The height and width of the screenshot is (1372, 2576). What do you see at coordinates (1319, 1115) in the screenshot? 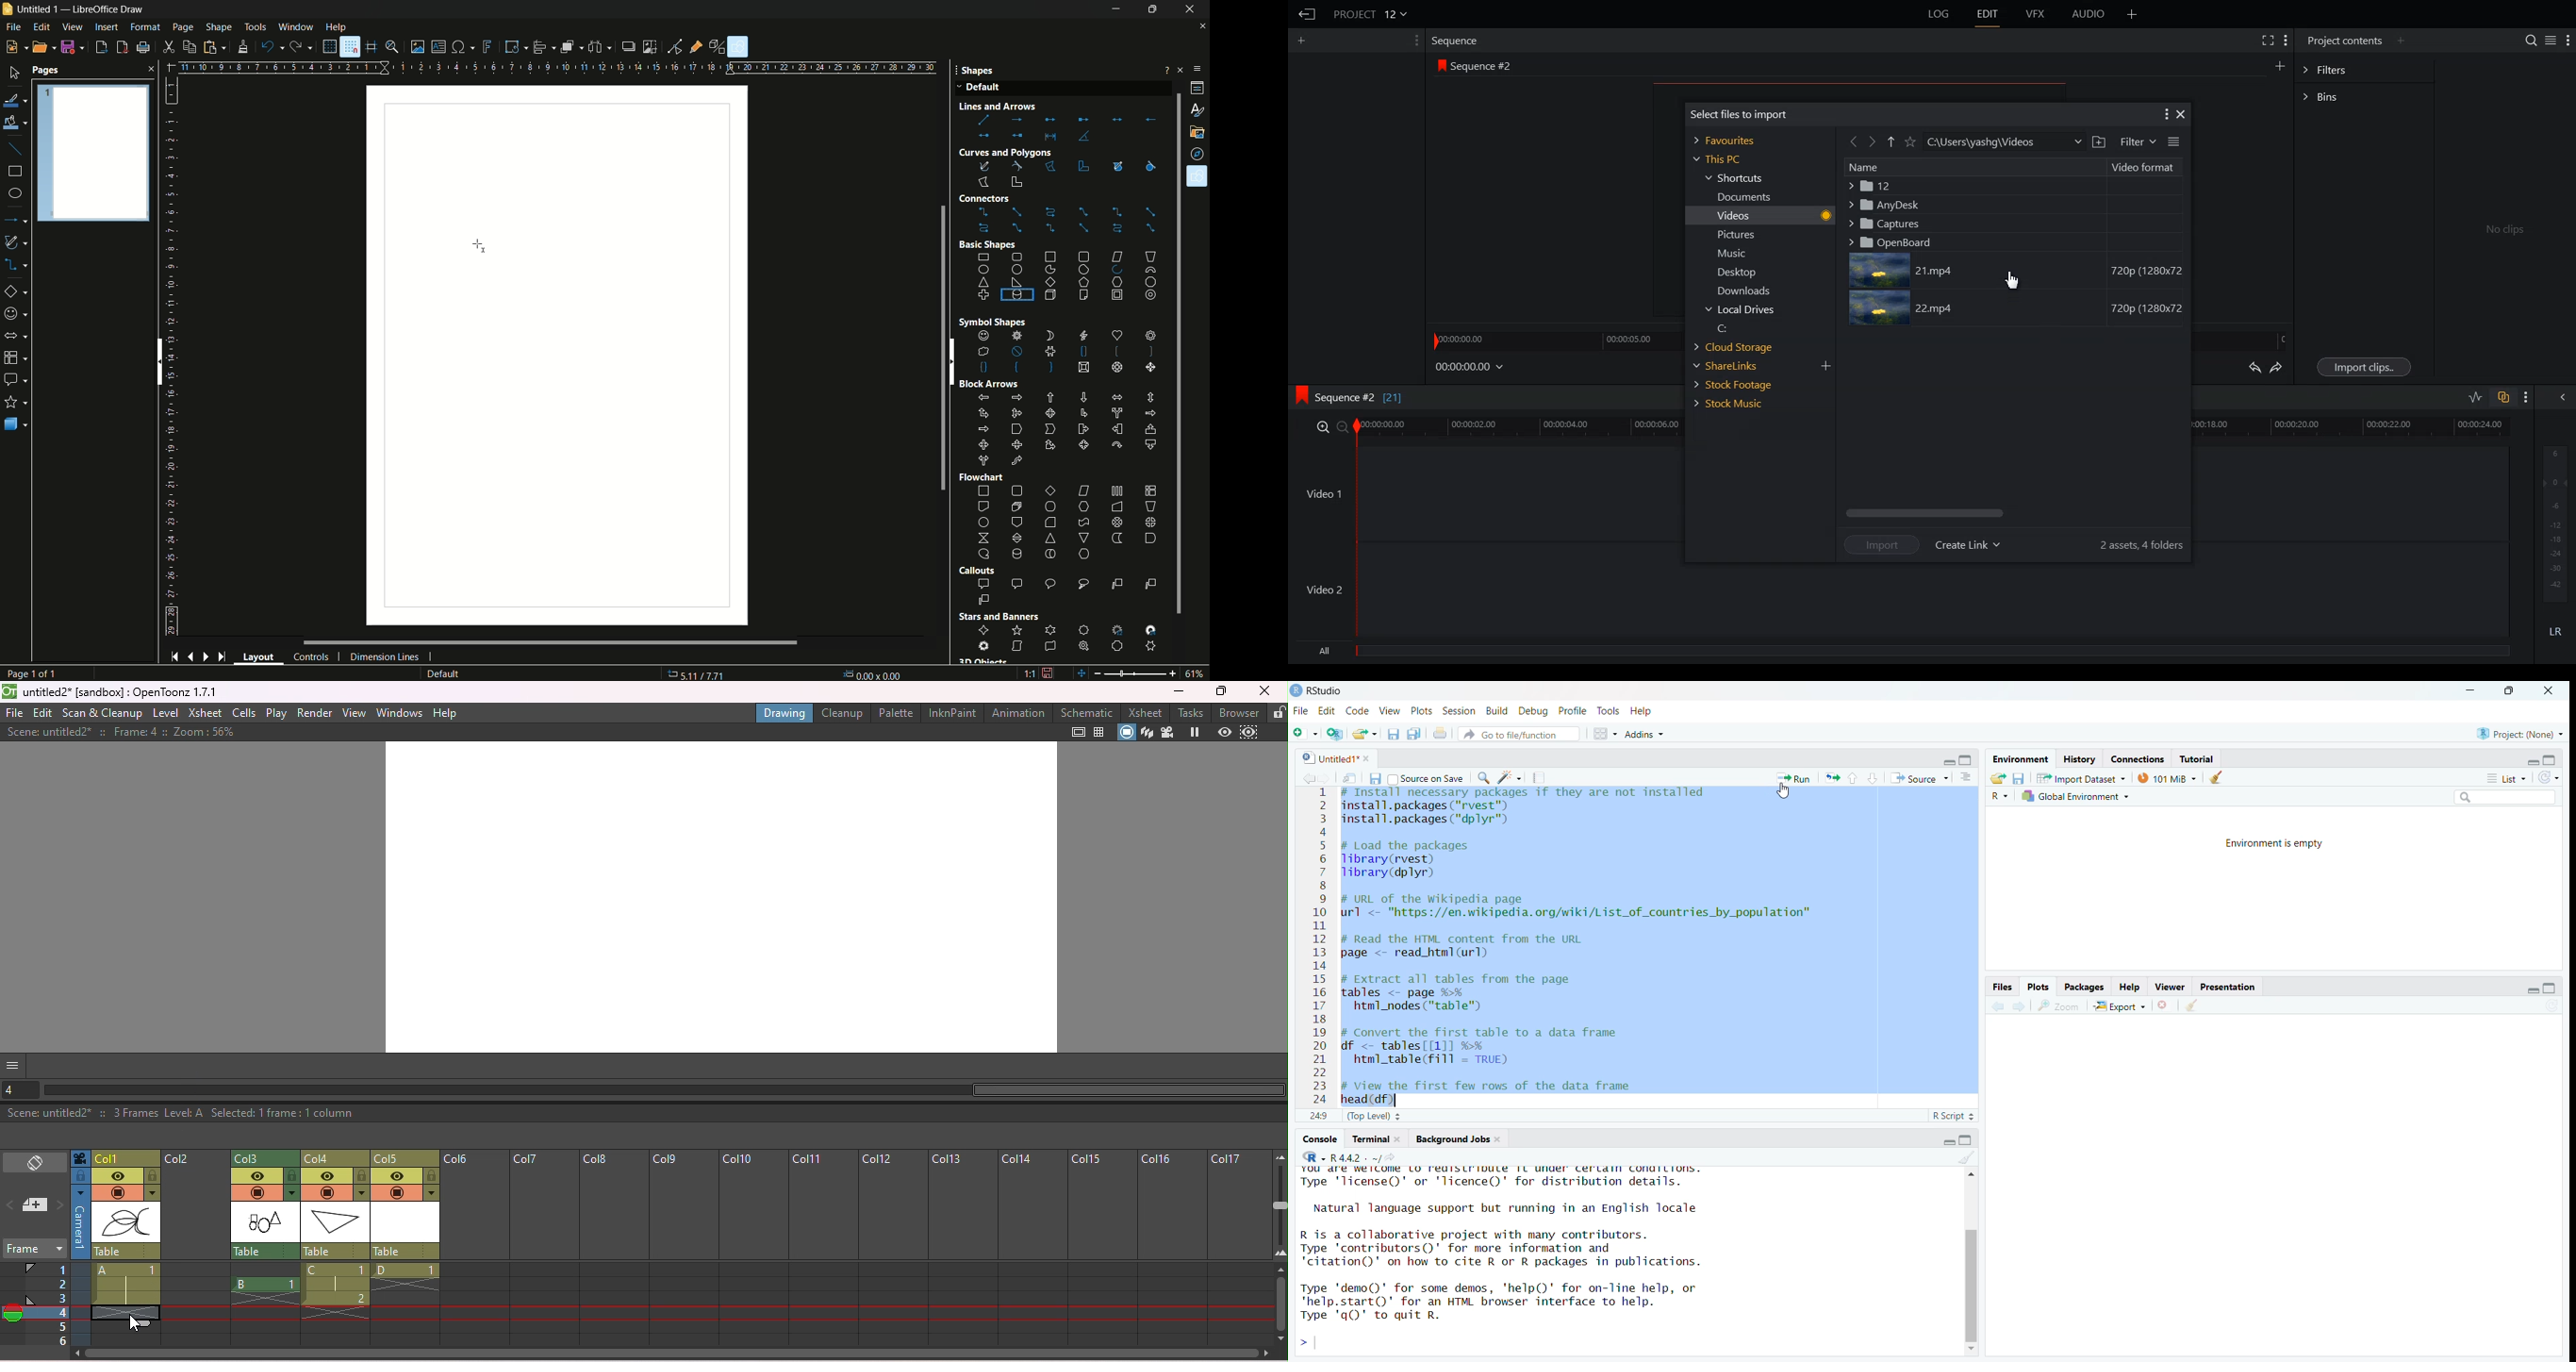
I see `24:9` at bounding box center [1319, 1115].